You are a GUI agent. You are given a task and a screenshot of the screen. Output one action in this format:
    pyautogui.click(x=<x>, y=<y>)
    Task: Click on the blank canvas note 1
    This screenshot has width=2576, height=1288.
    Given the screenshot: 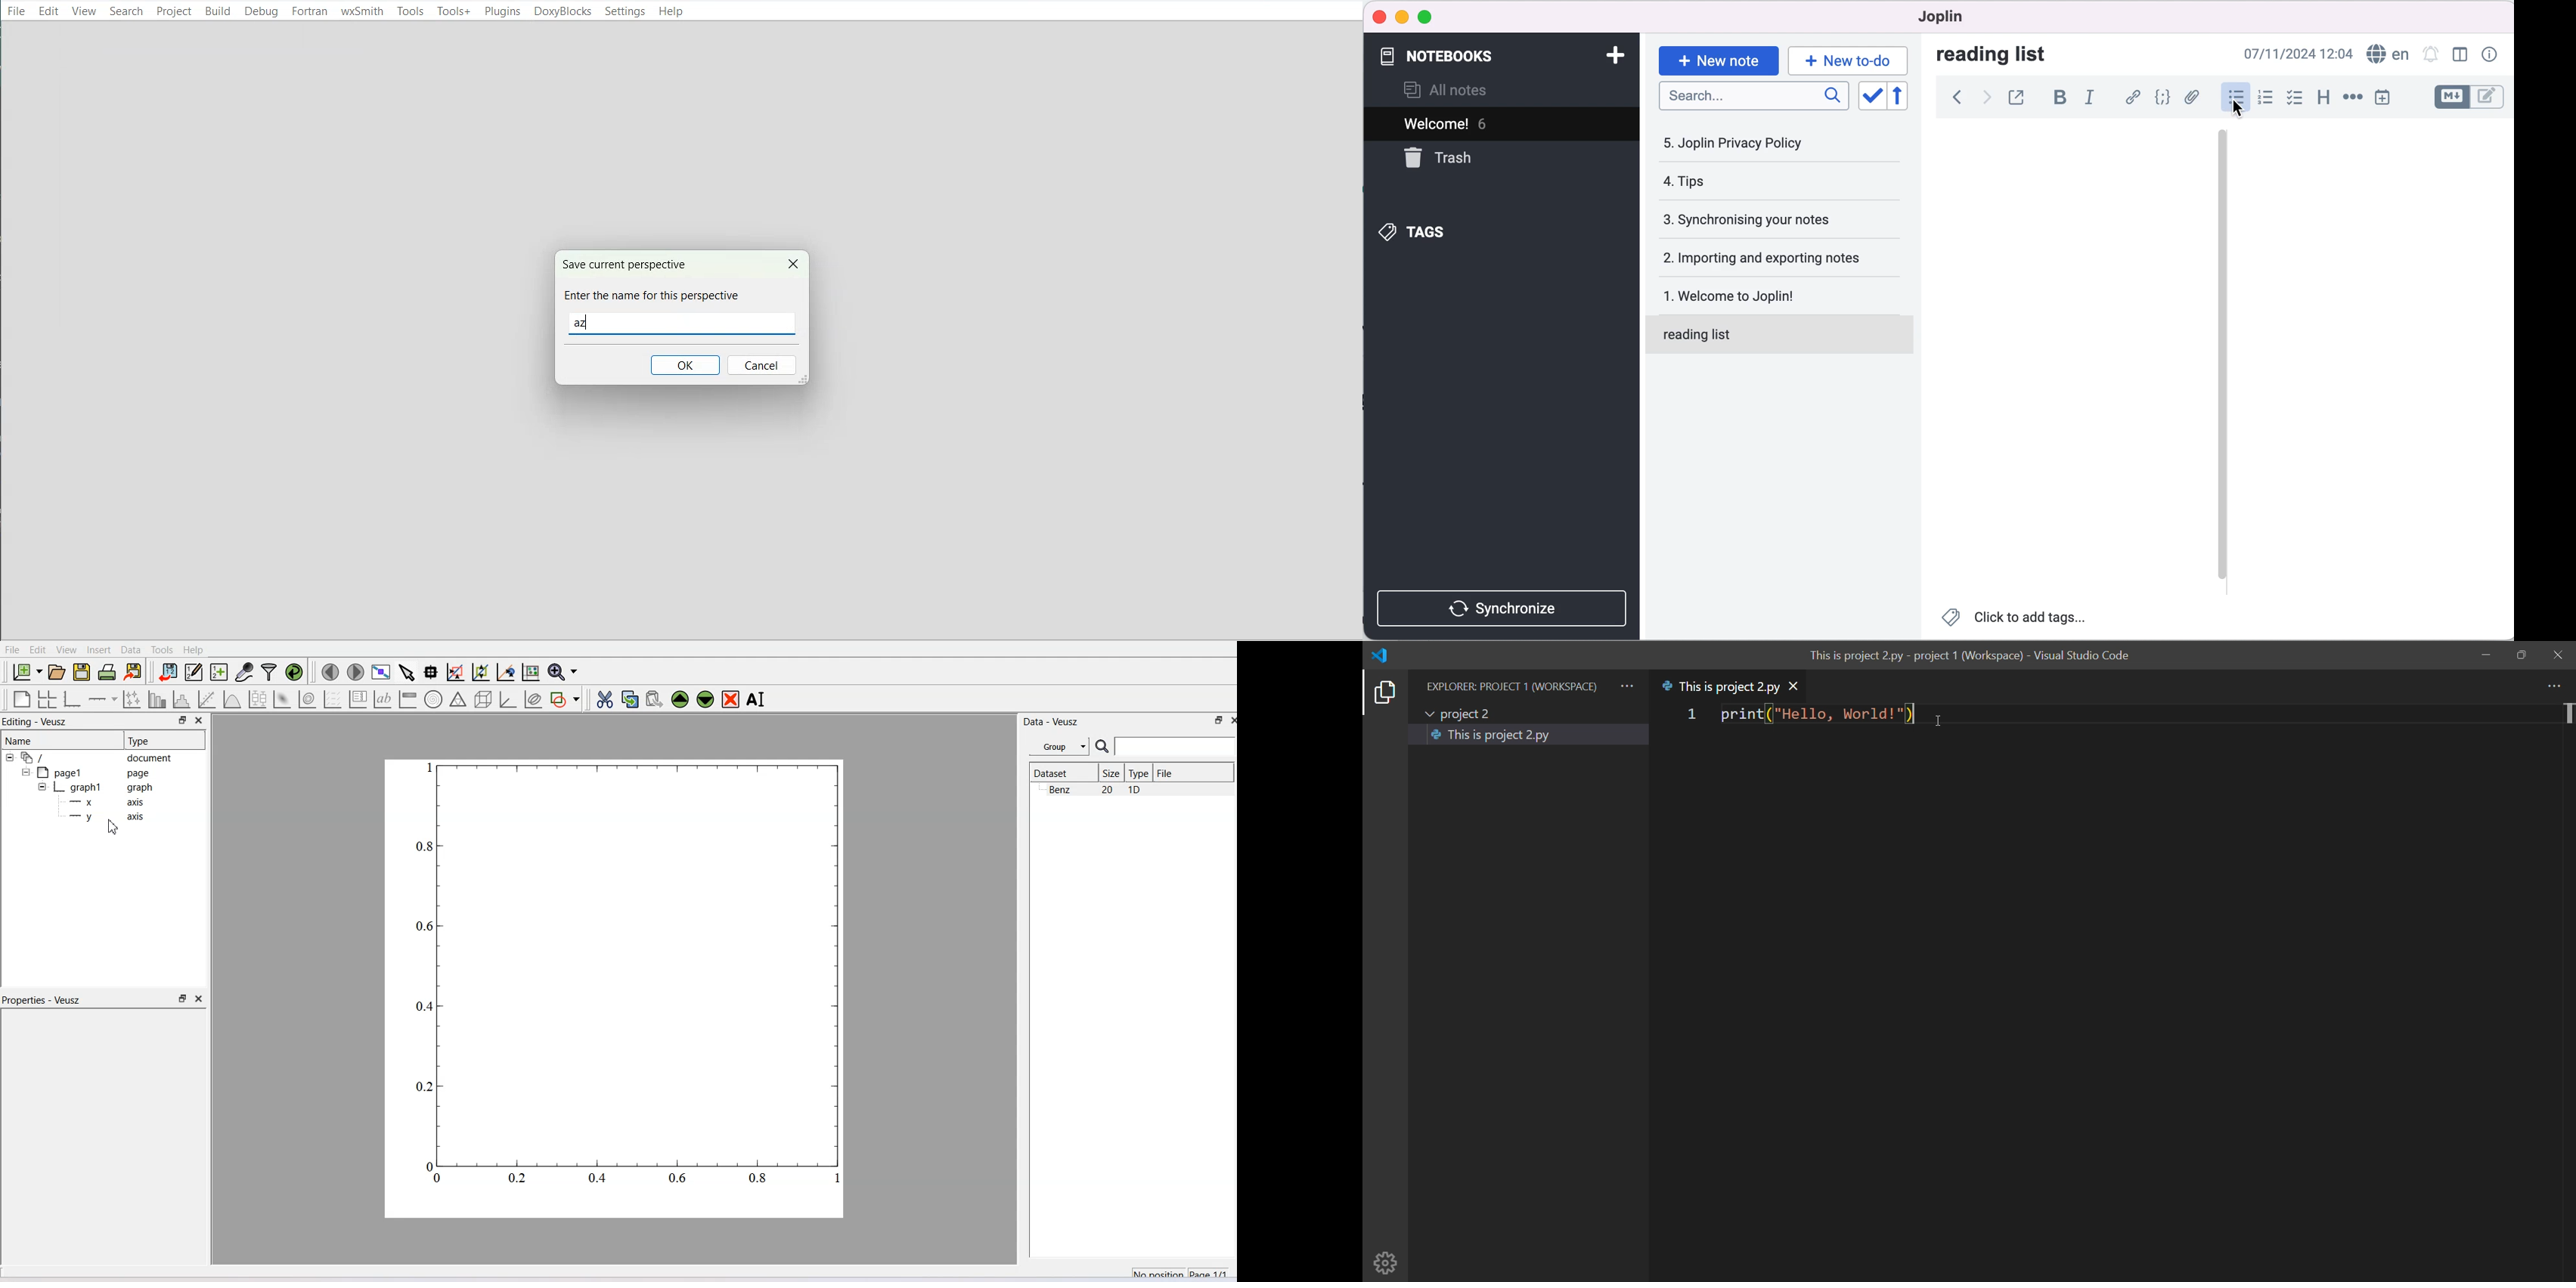 What is the action you would take?
    pyautogui.click(x=2067, y=362)
    